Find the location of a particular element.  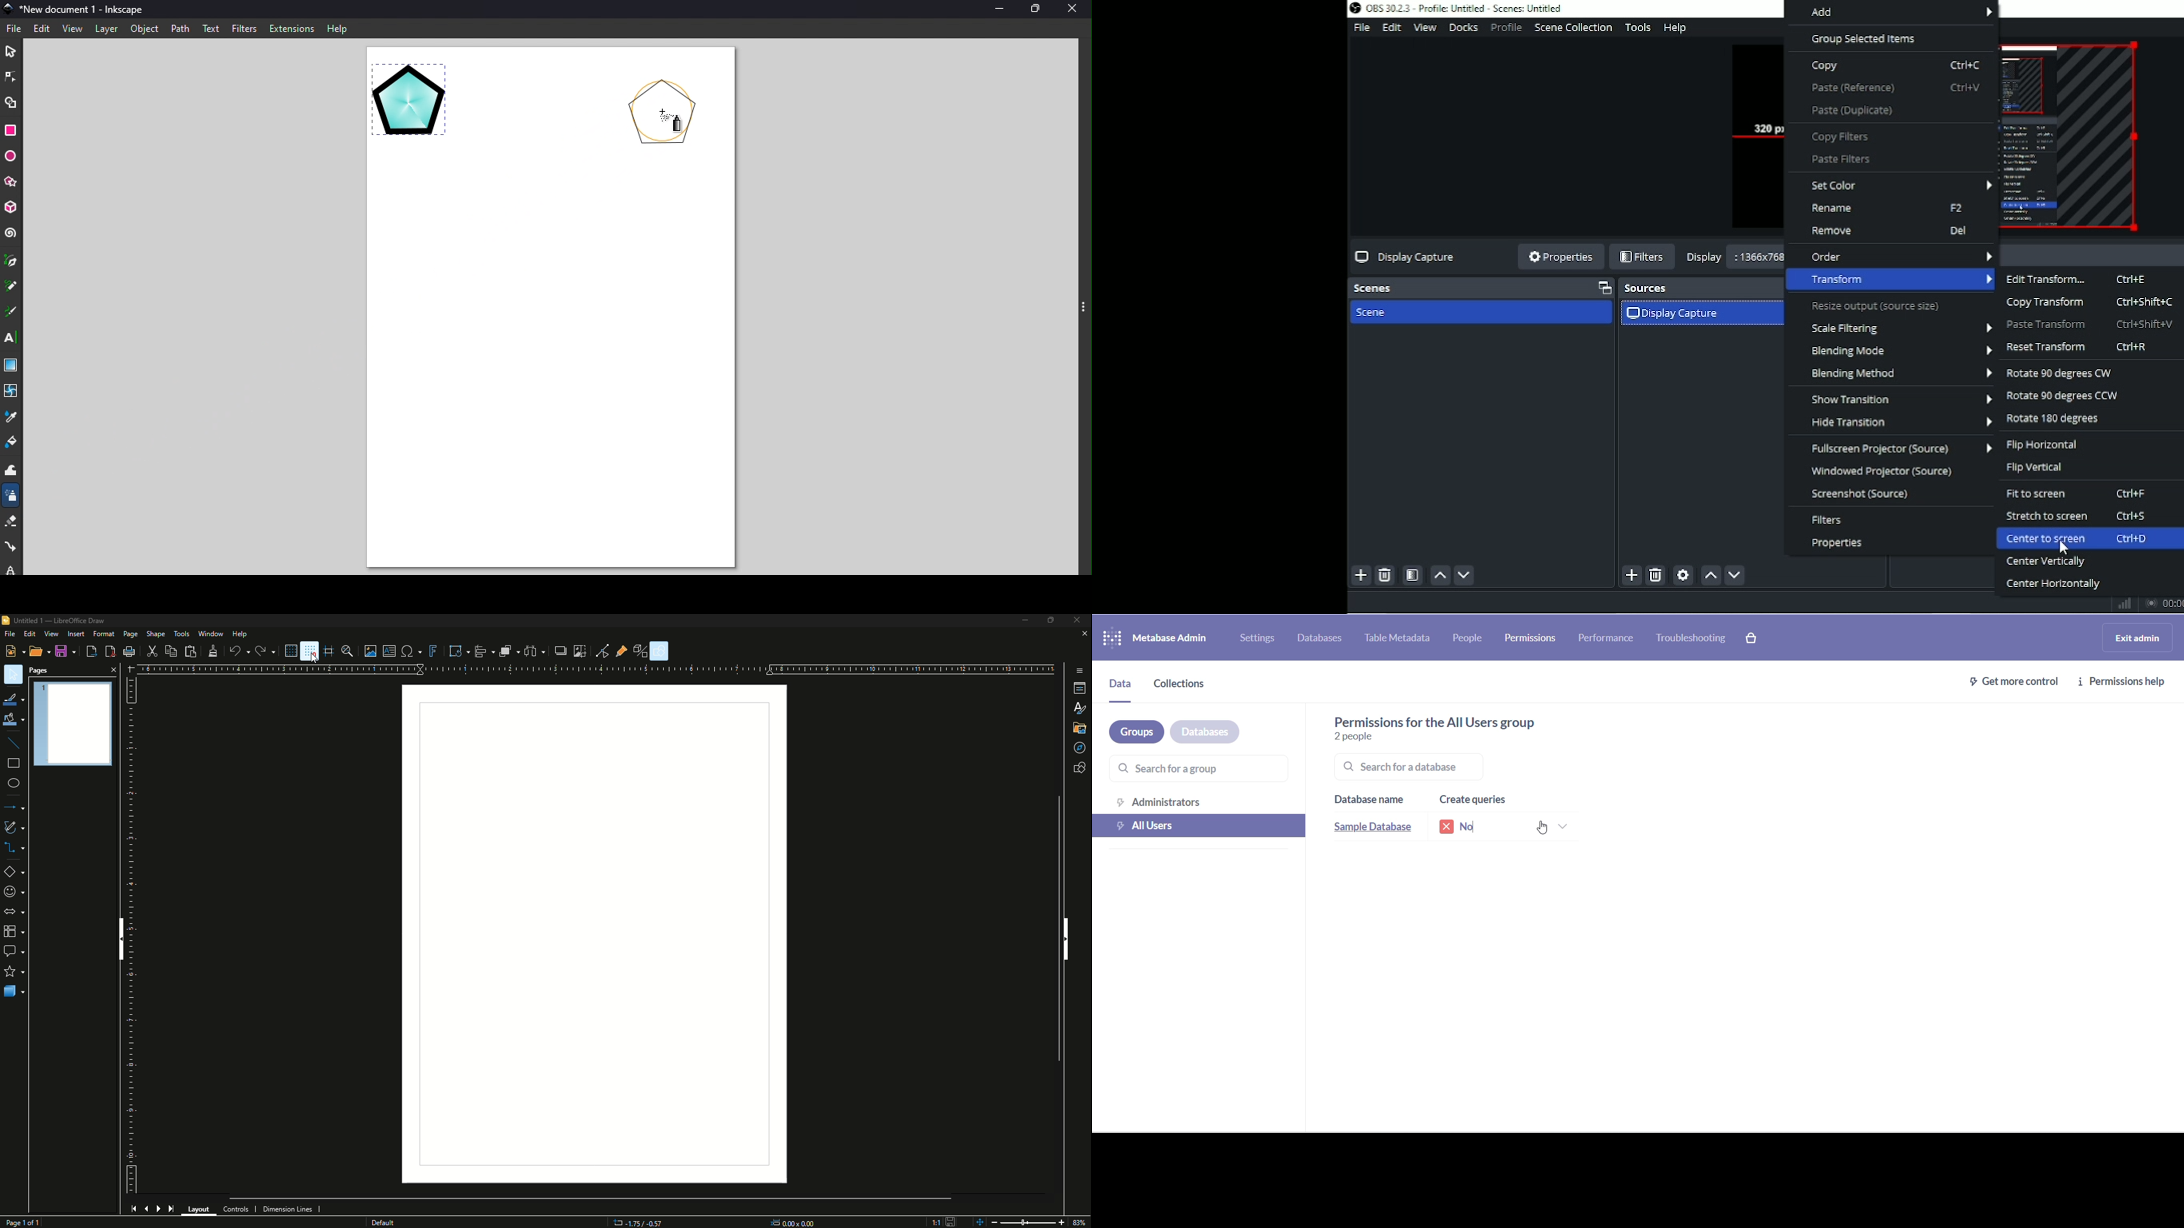

Pen tool is located at coordinates (10, 262).